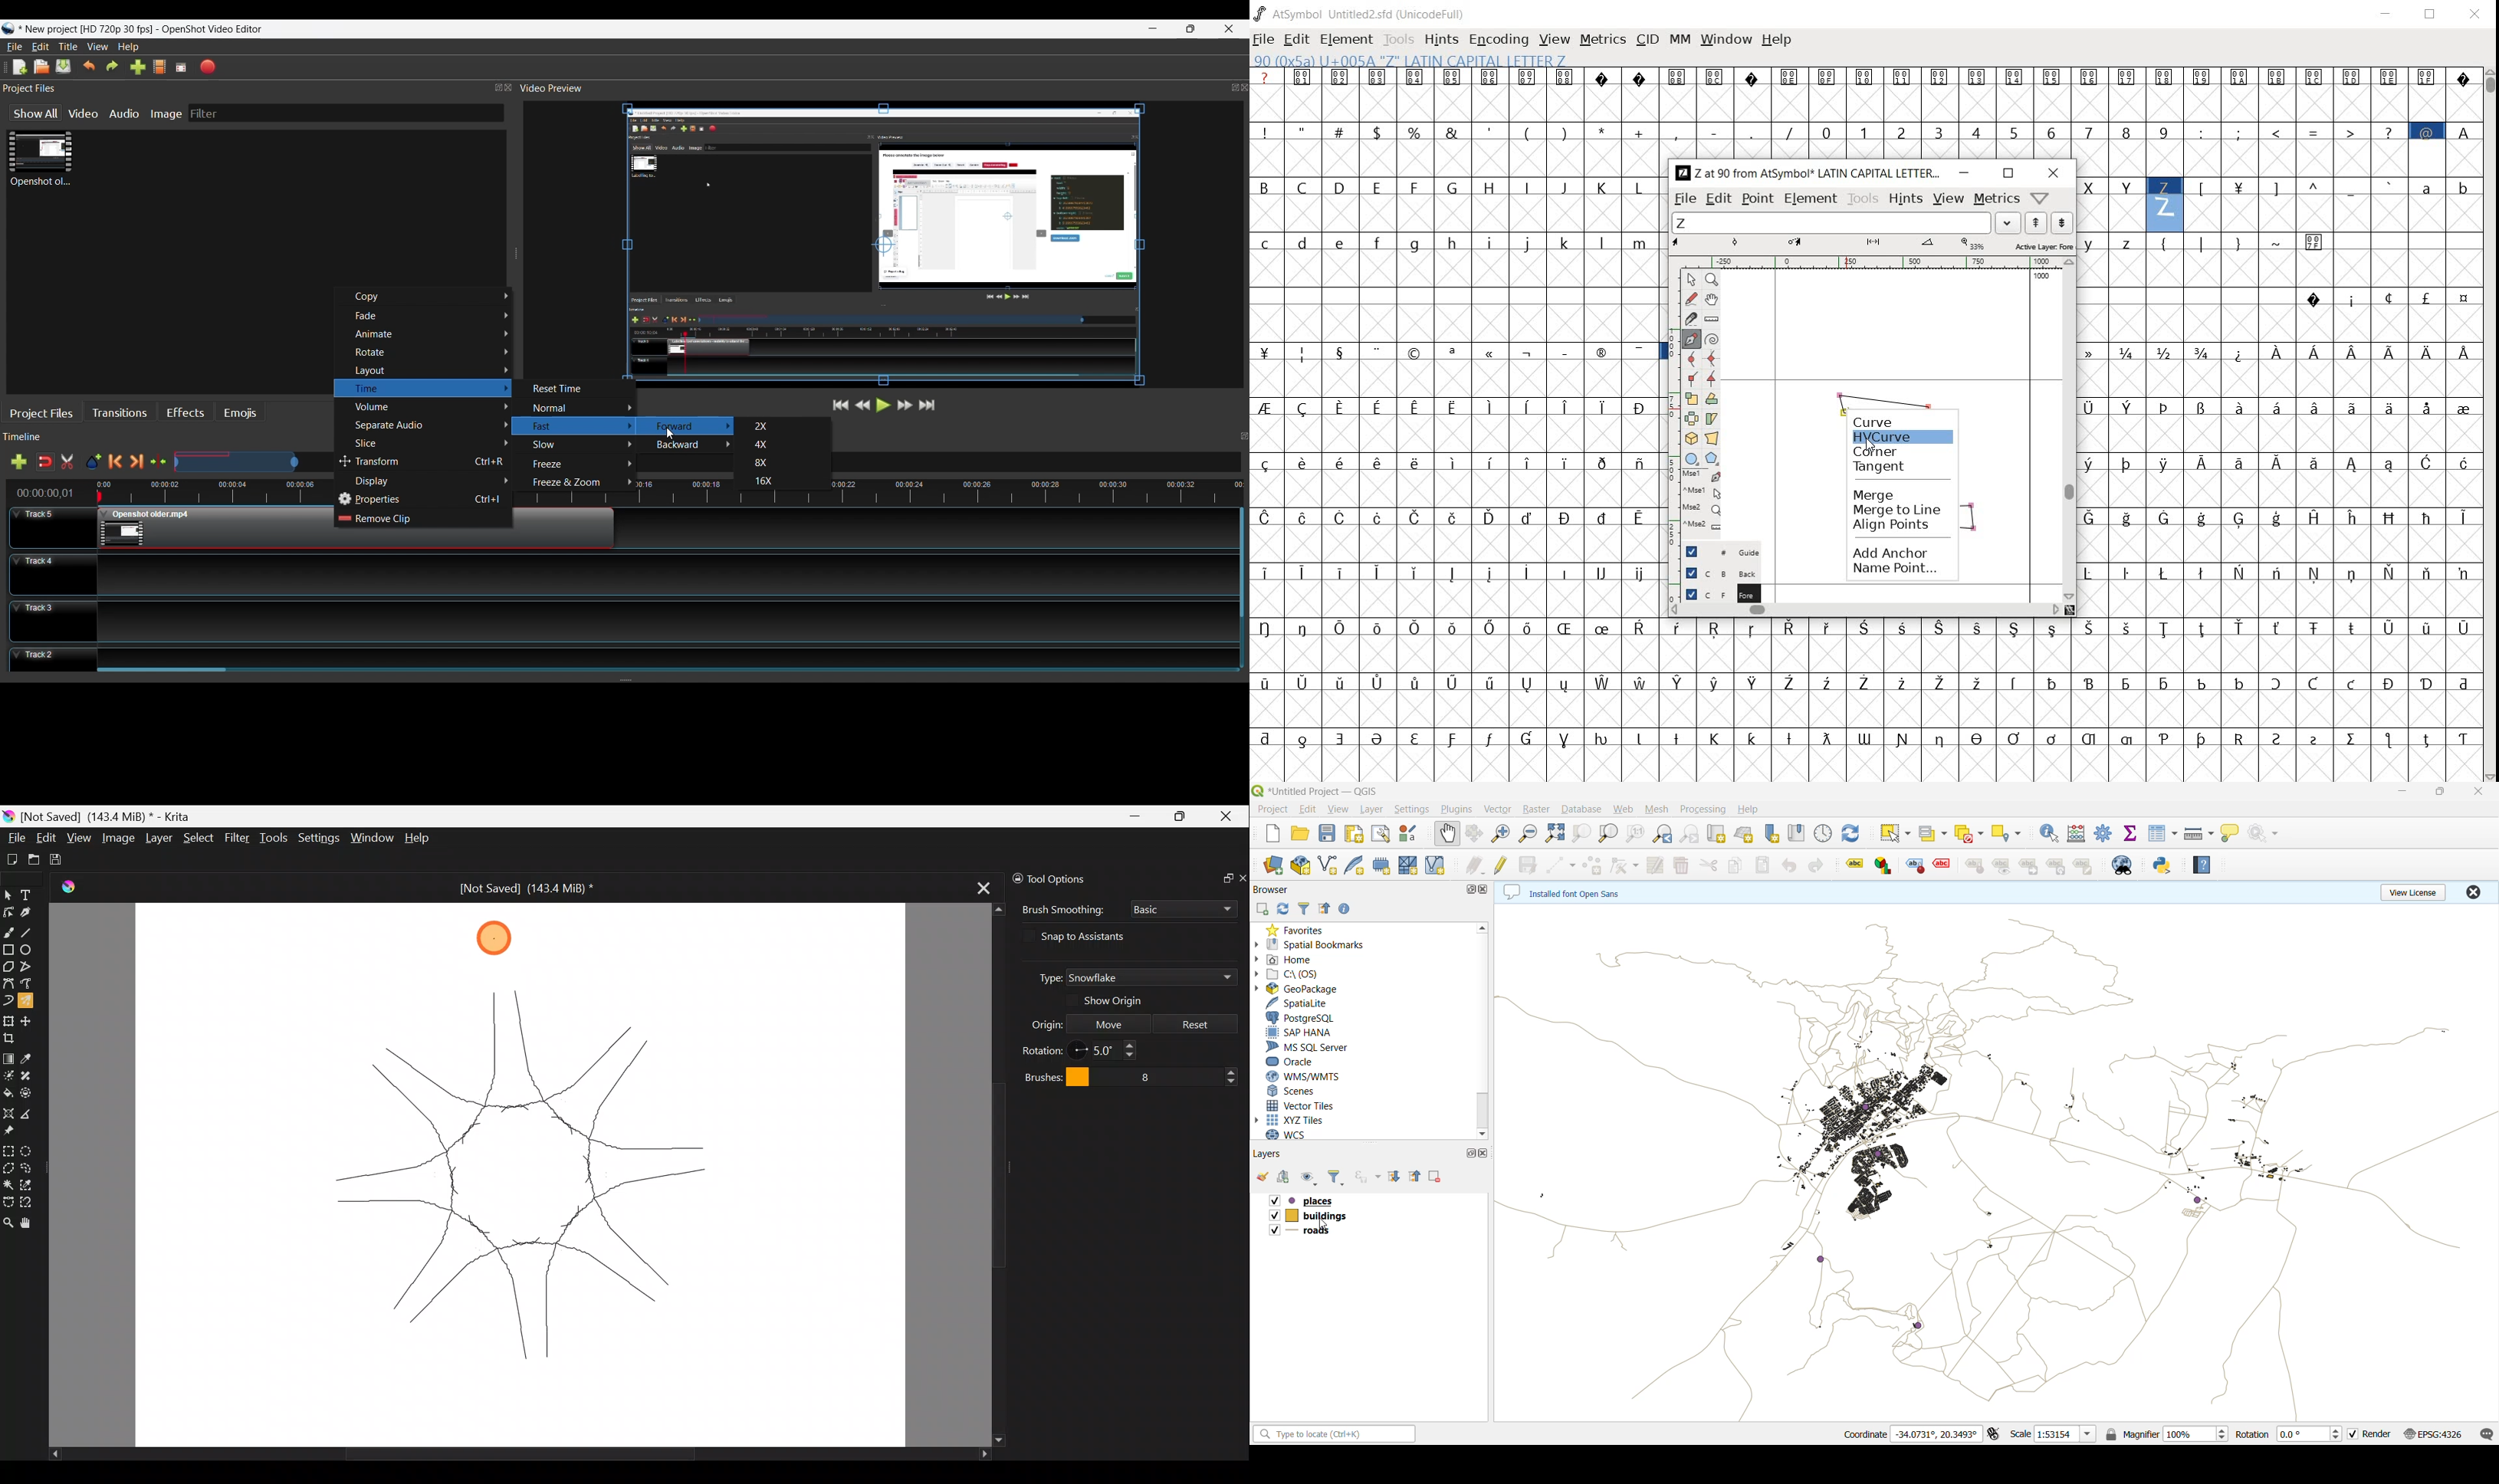  I want to click on Rotate, so click(431, 353).